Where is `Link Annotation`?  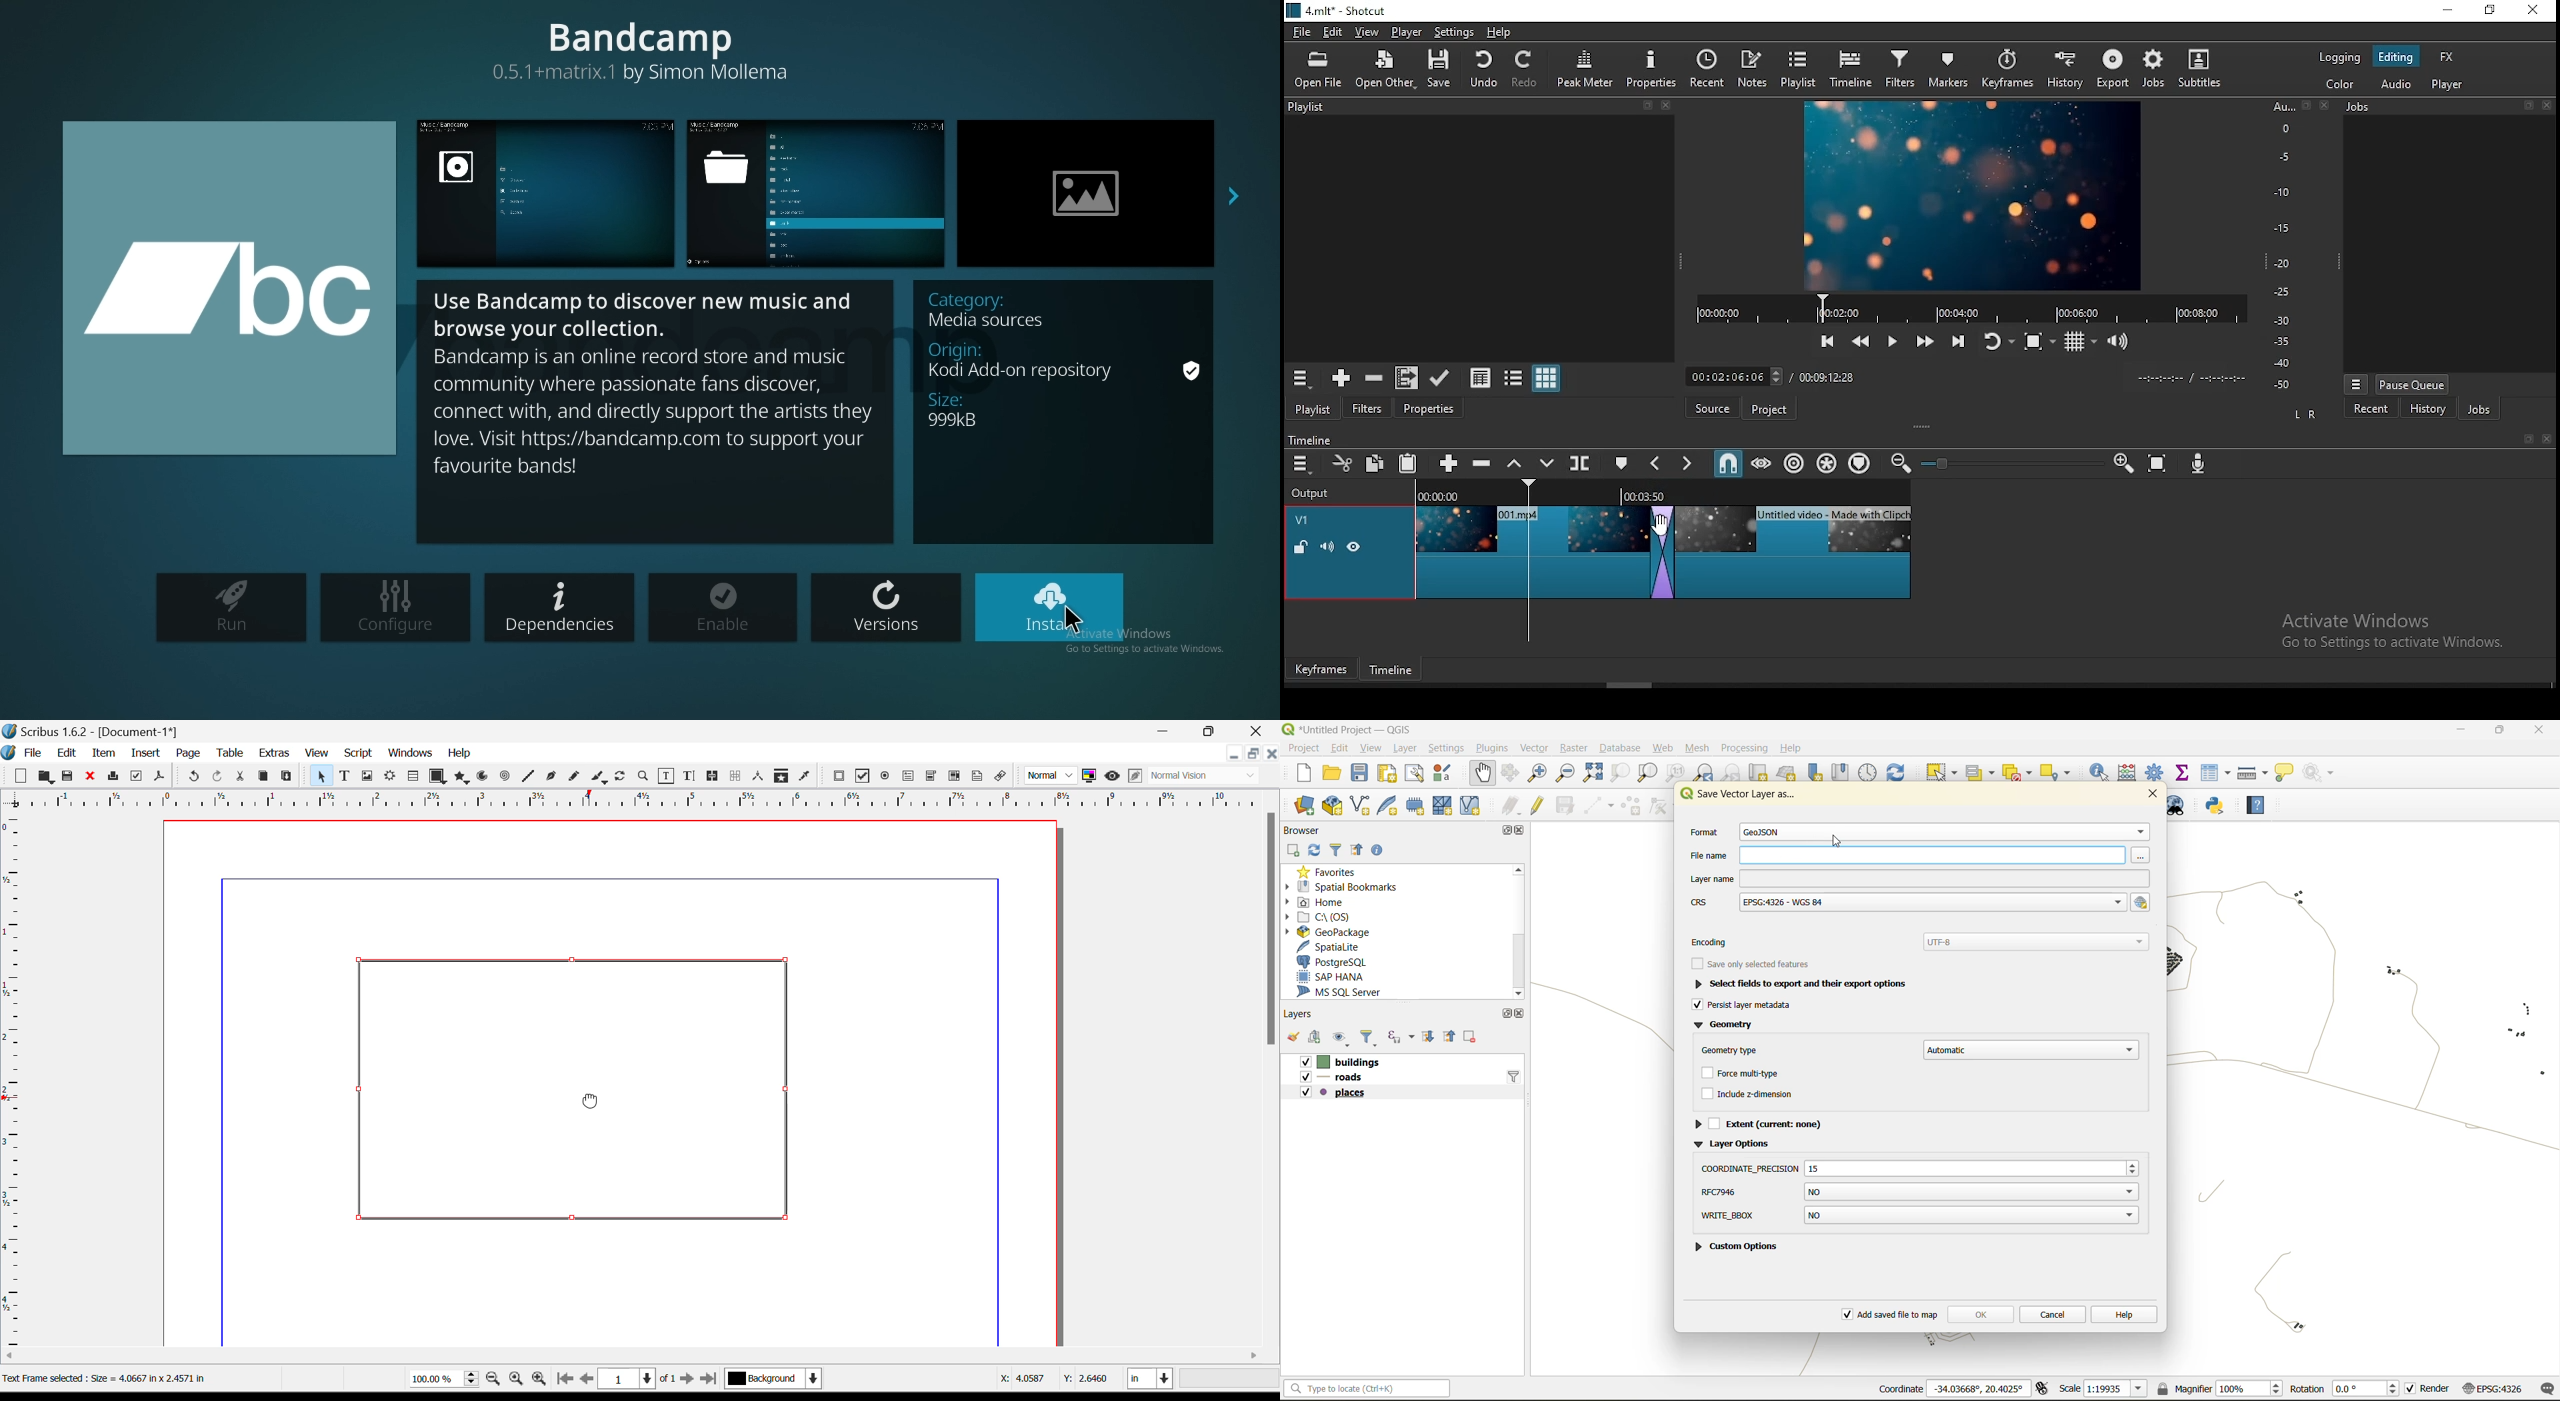 Link Annotation is located at coordinates (999, 776).